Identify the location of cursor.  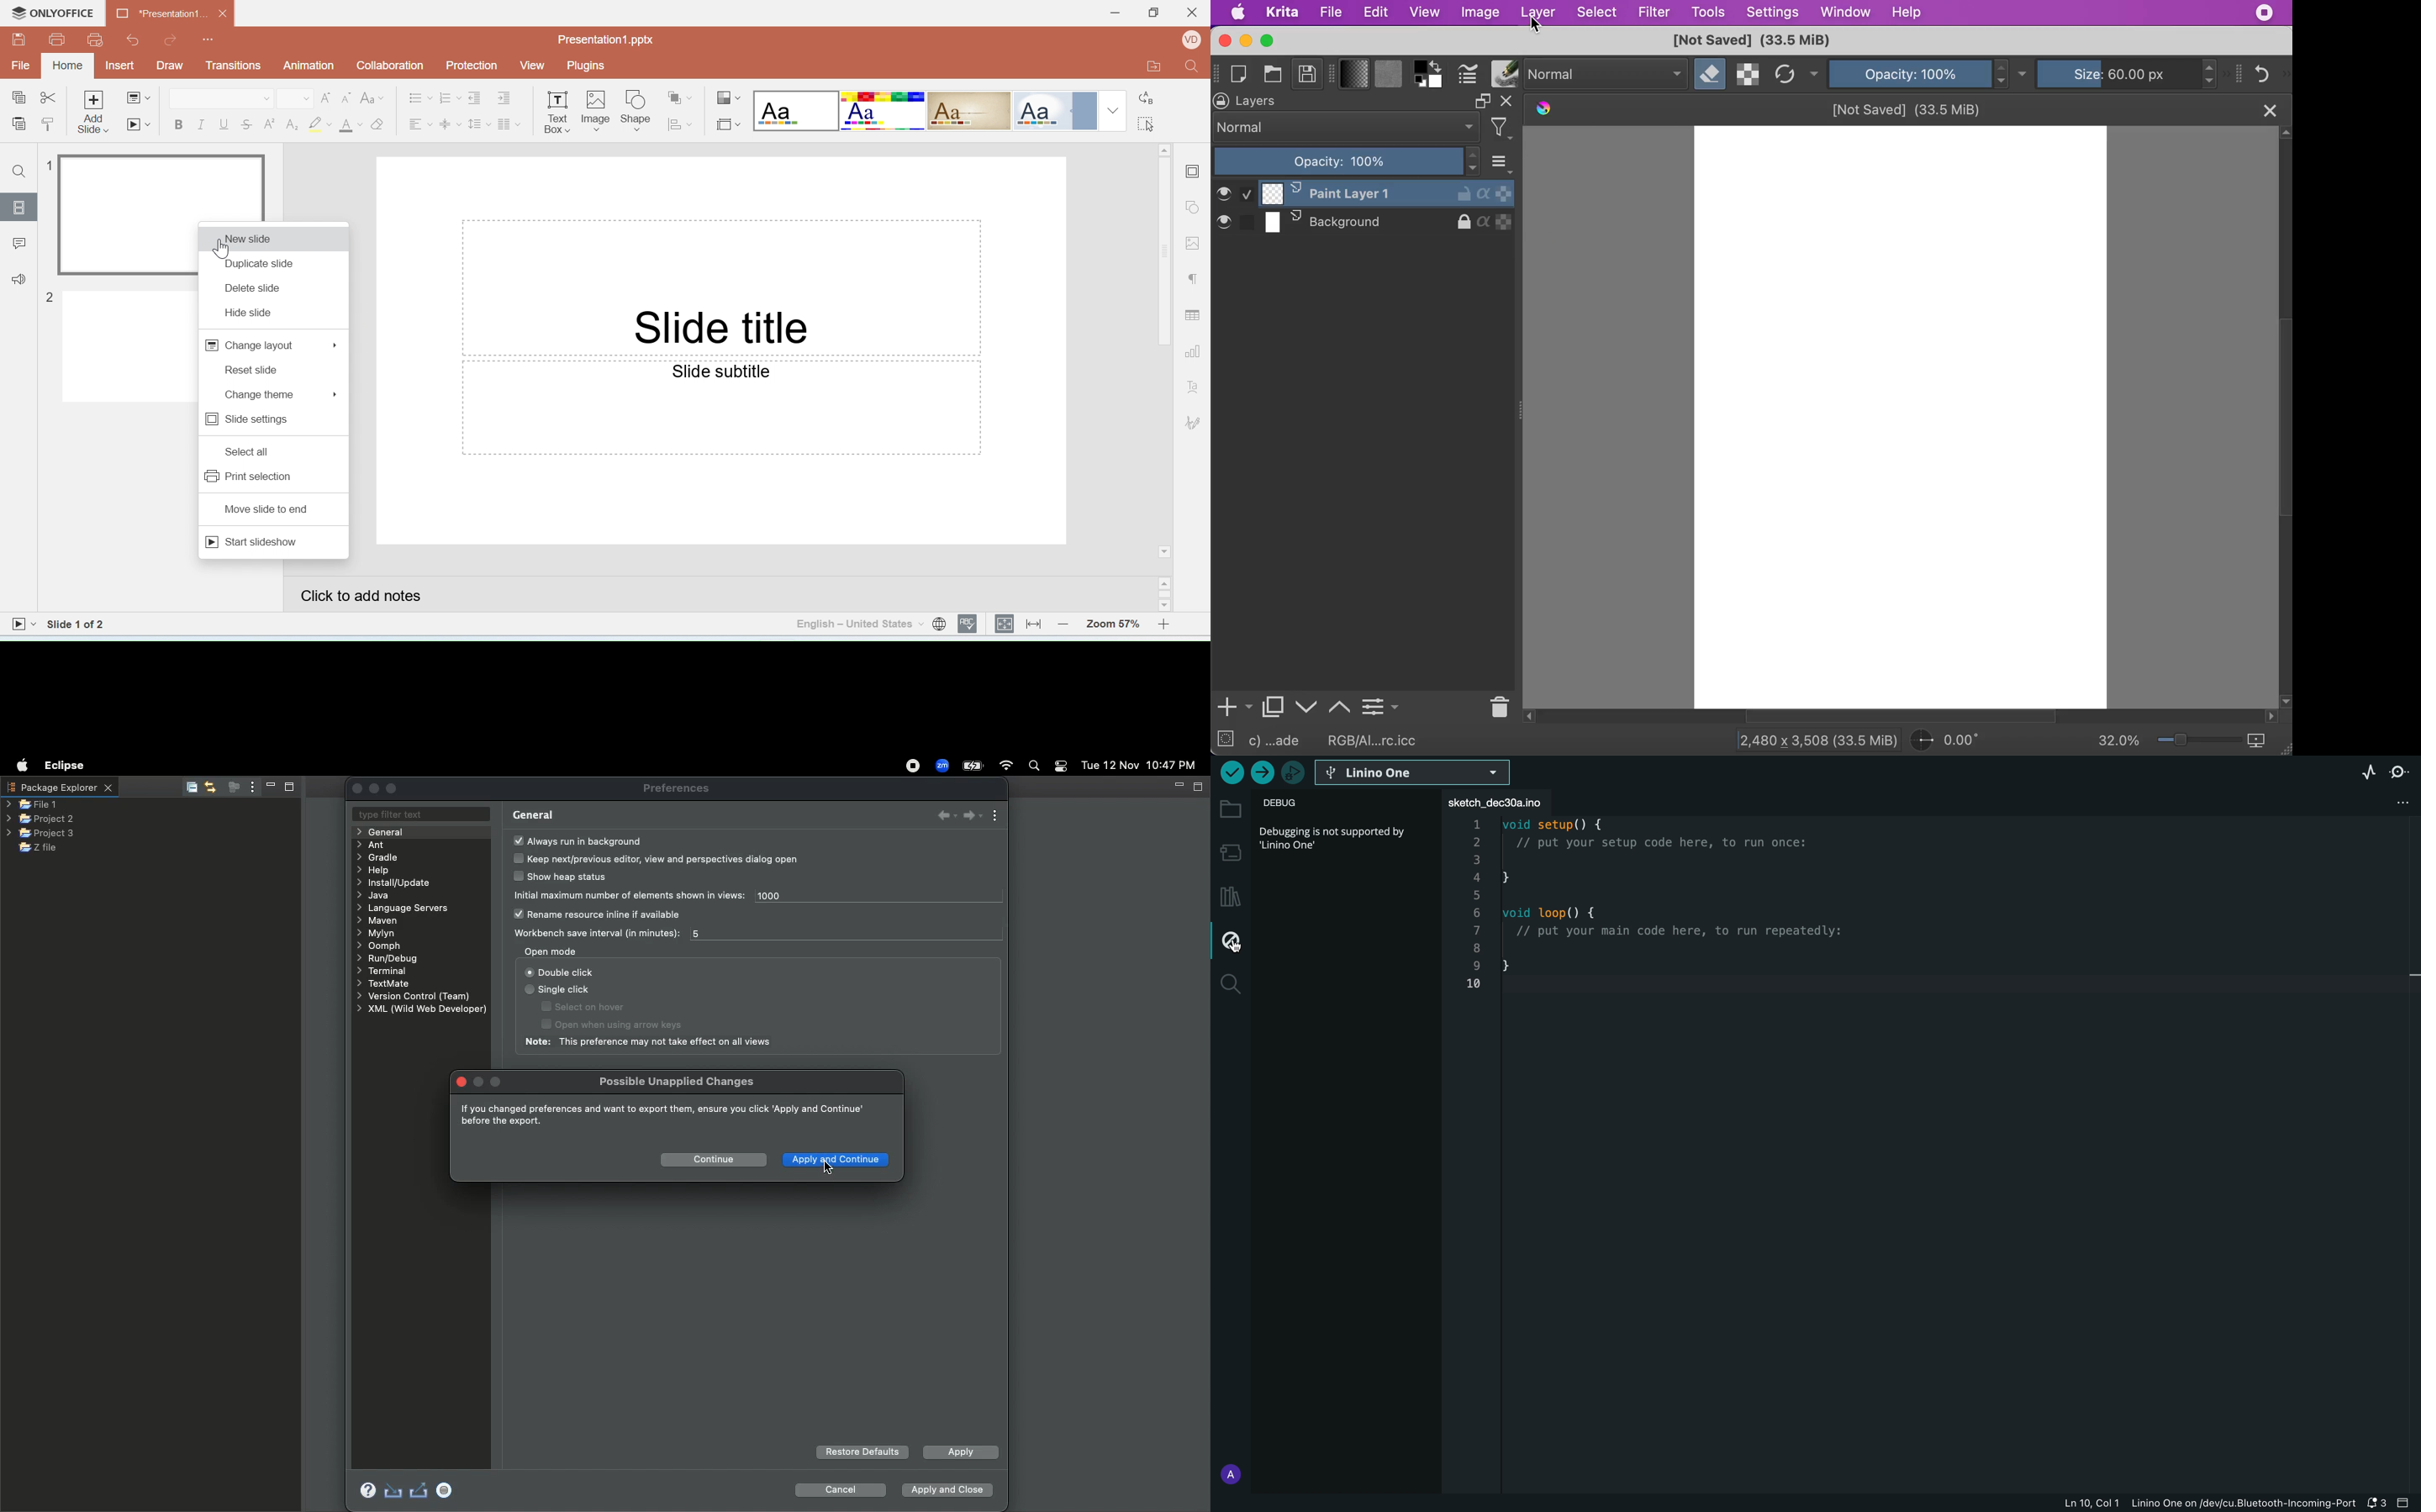
(1536, 26).